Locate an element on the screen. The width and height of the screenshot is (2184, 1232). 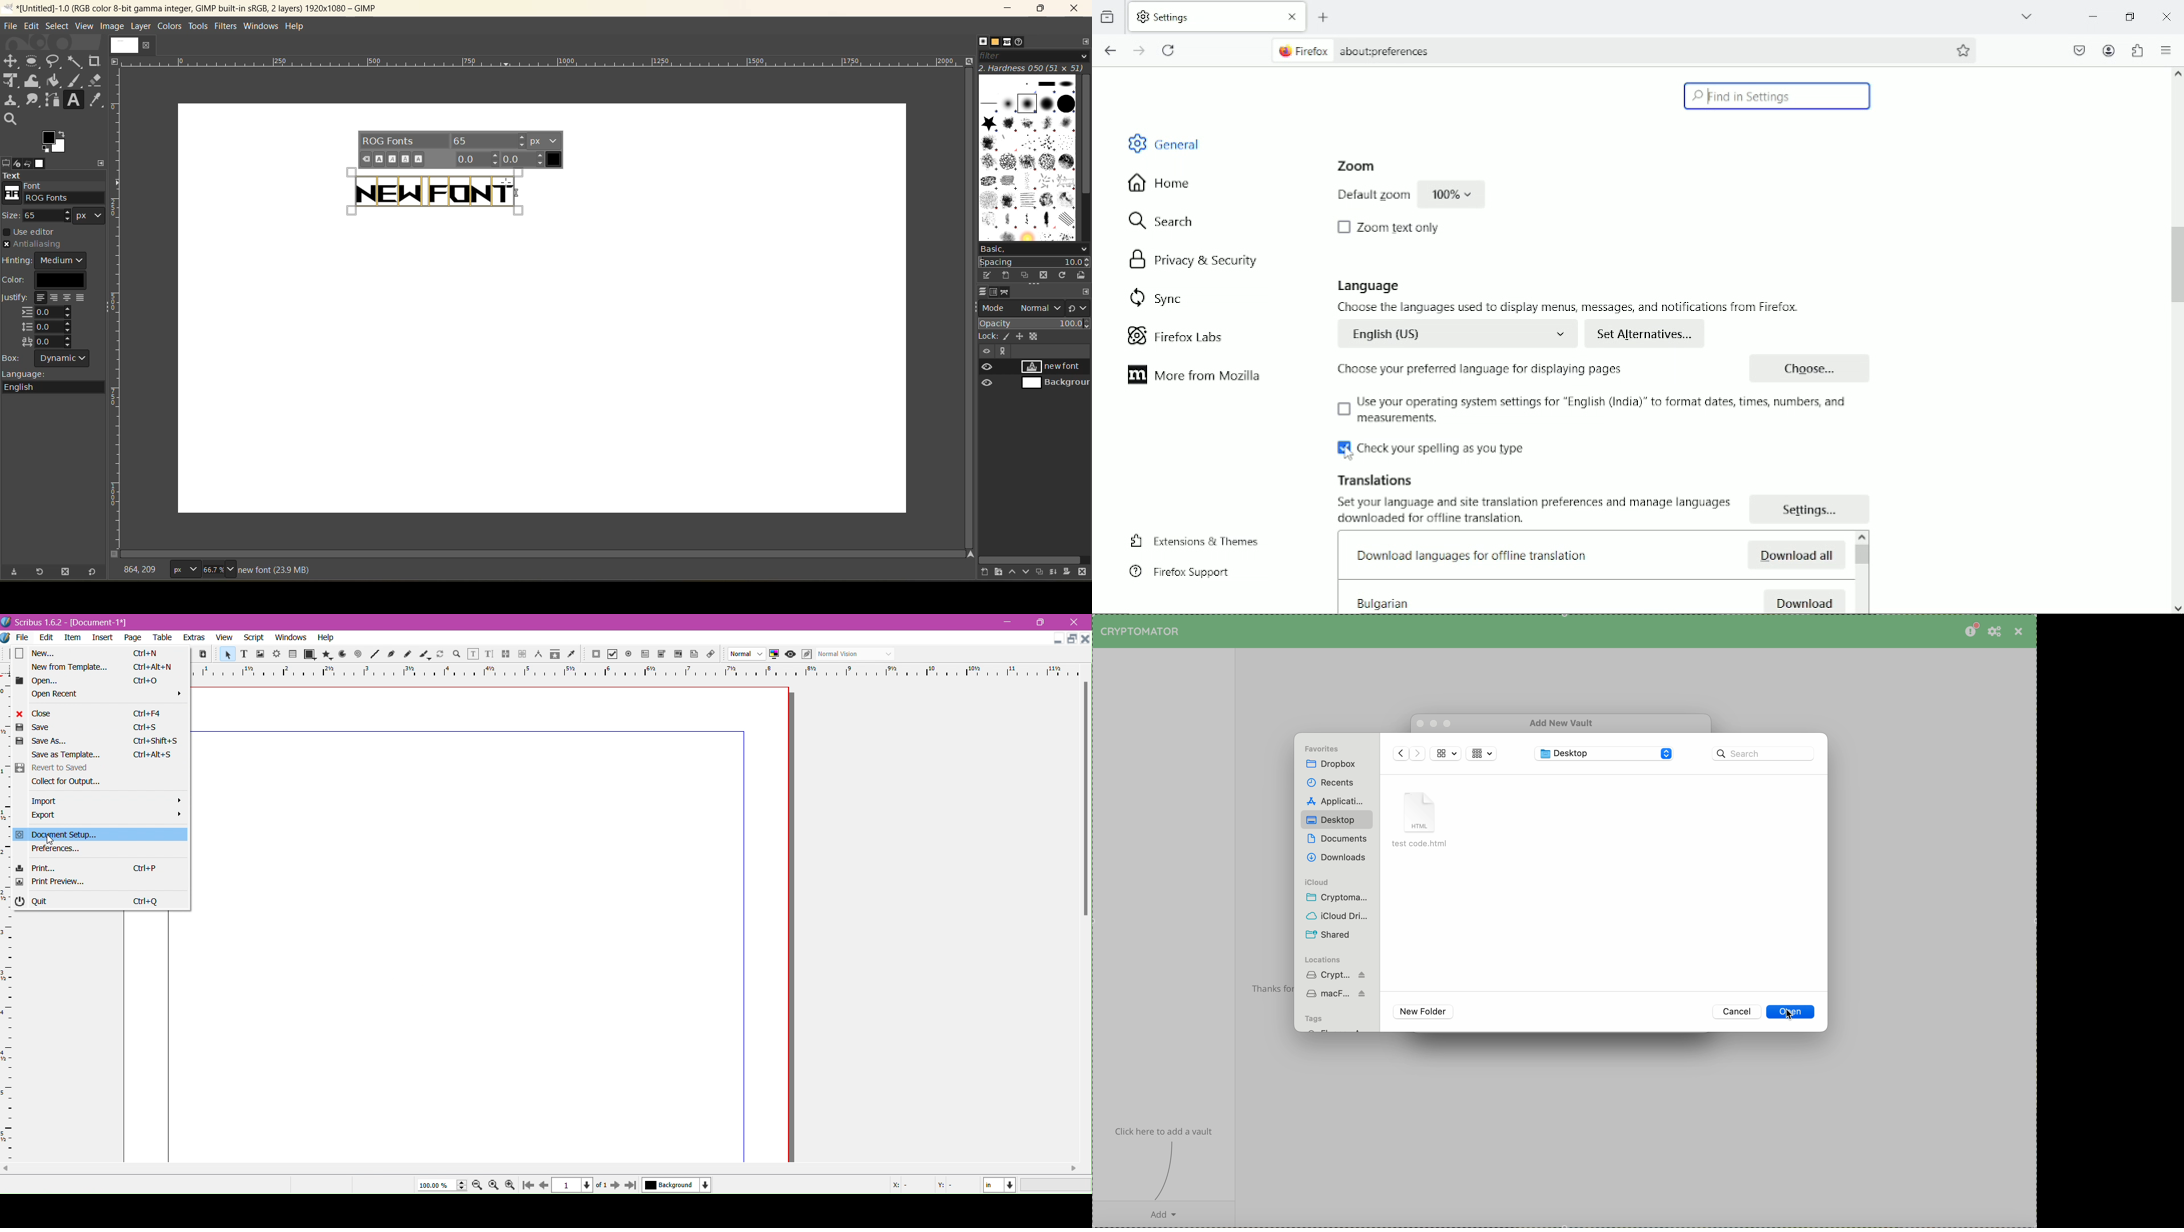
100% is located at coordinates (1453, 195).